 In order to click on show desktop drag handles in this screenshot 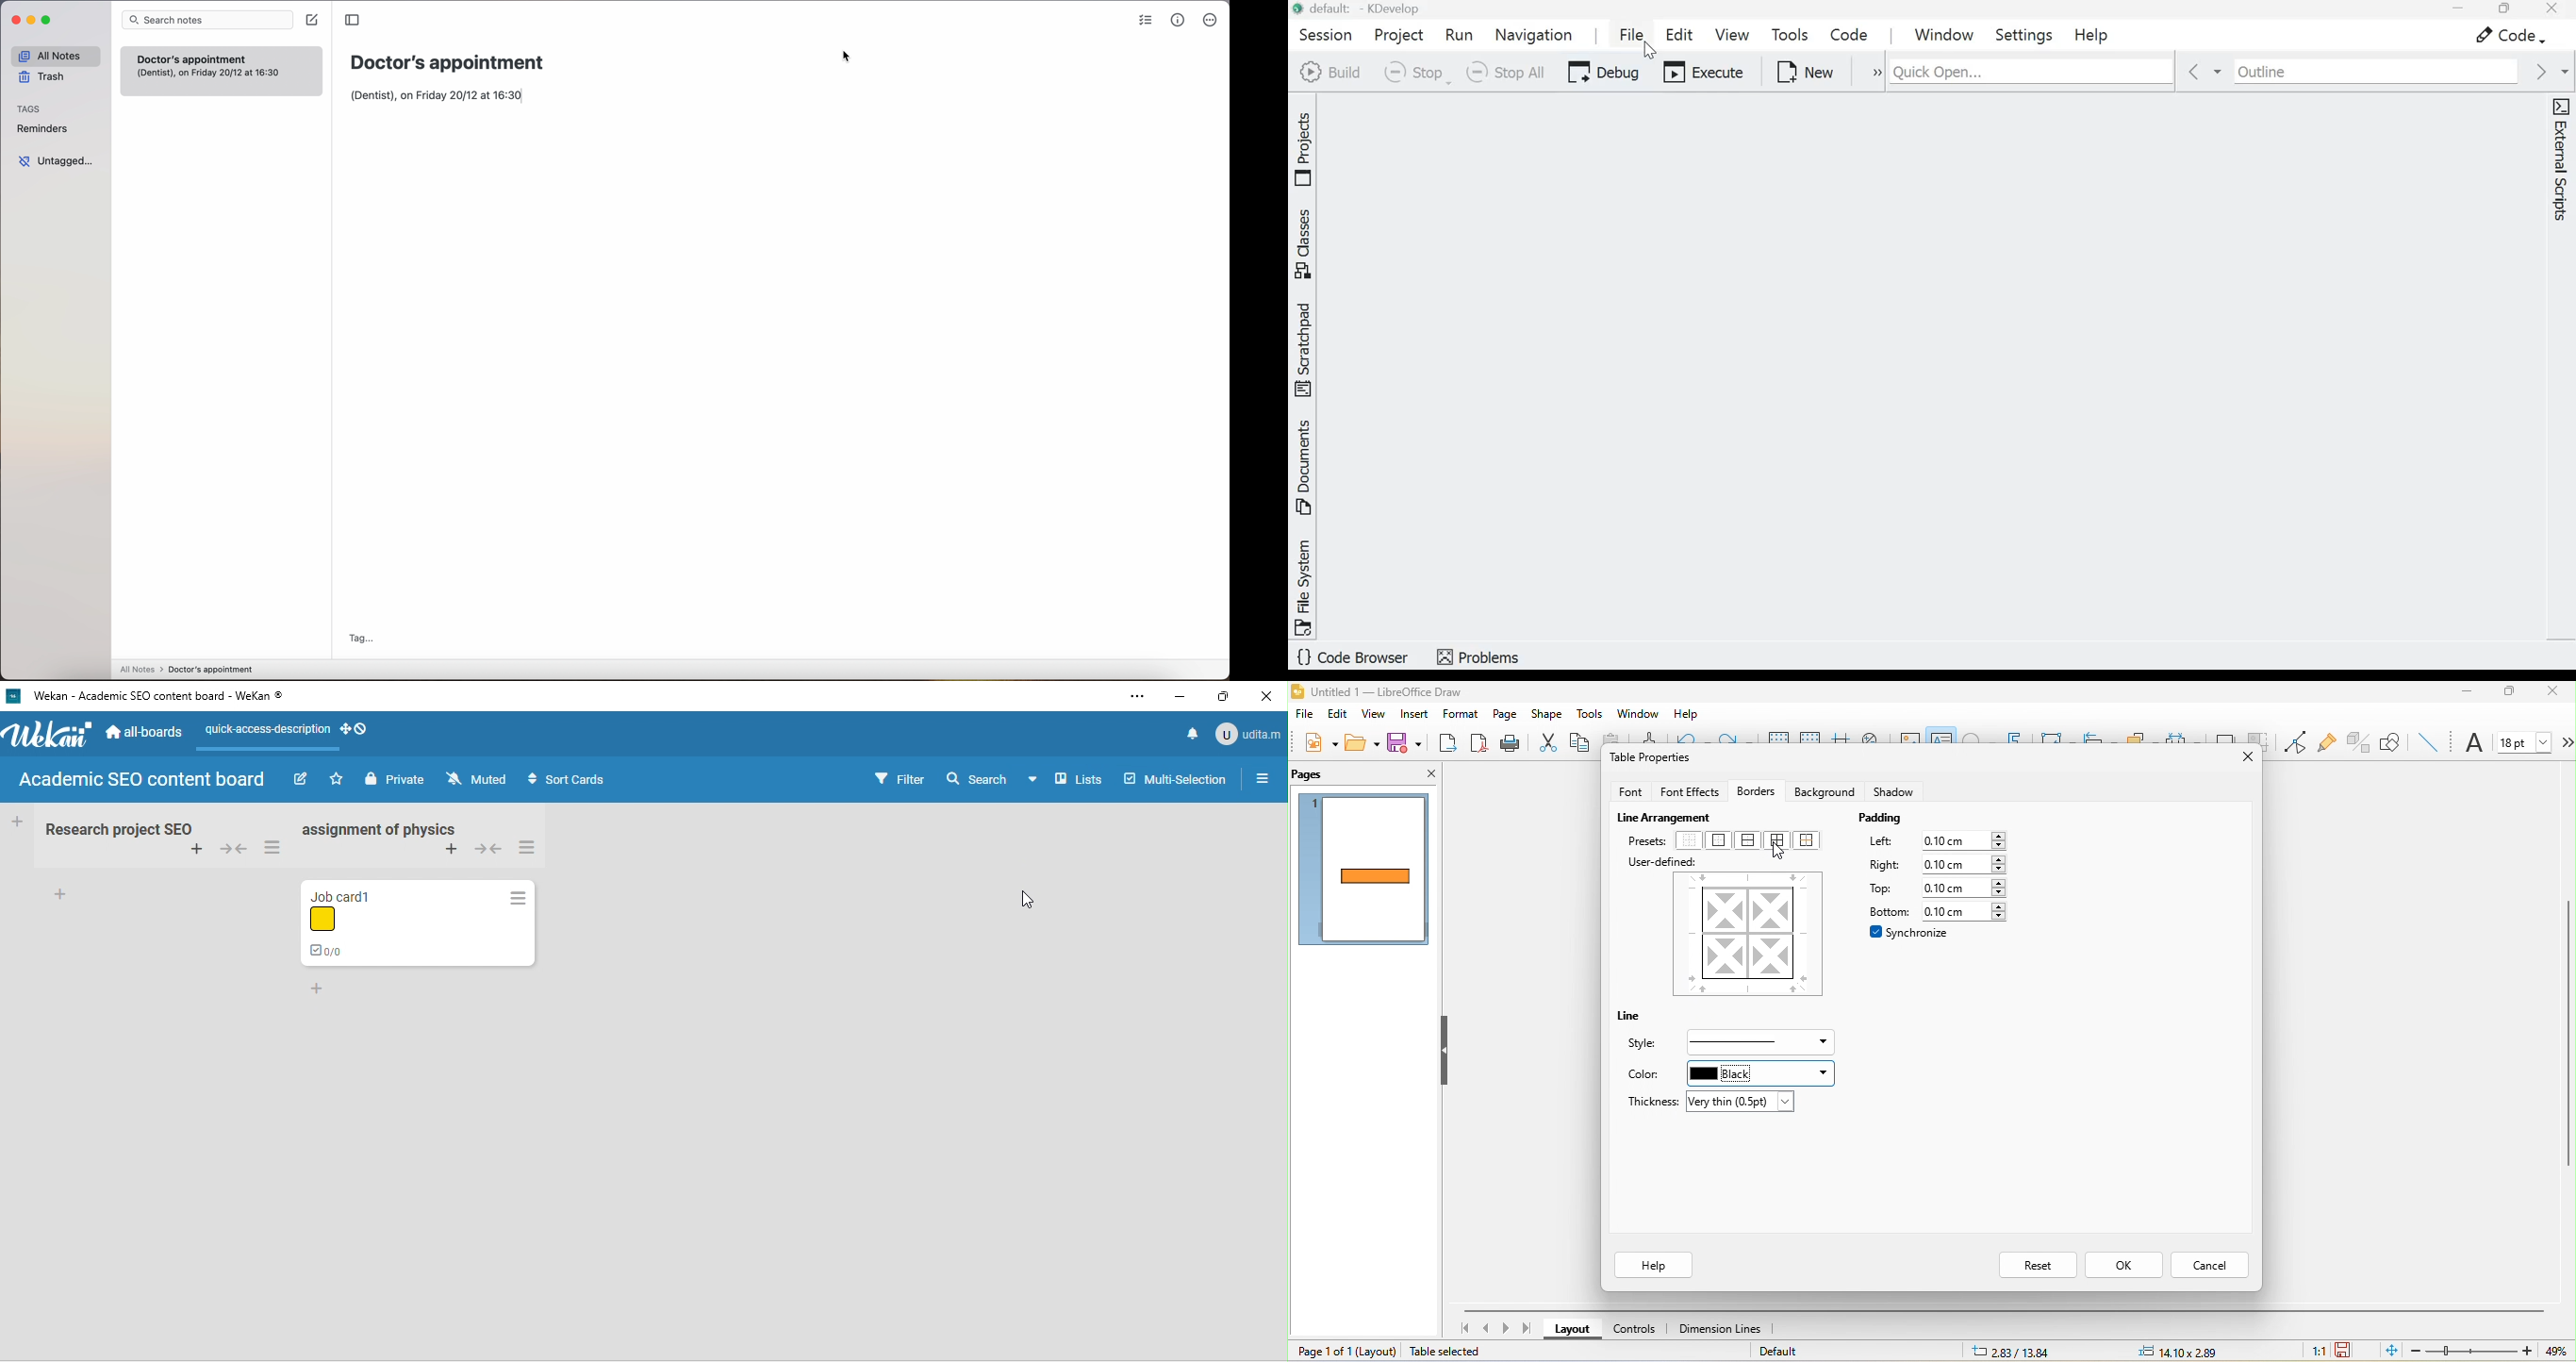, I will do `click(355, 733)`.